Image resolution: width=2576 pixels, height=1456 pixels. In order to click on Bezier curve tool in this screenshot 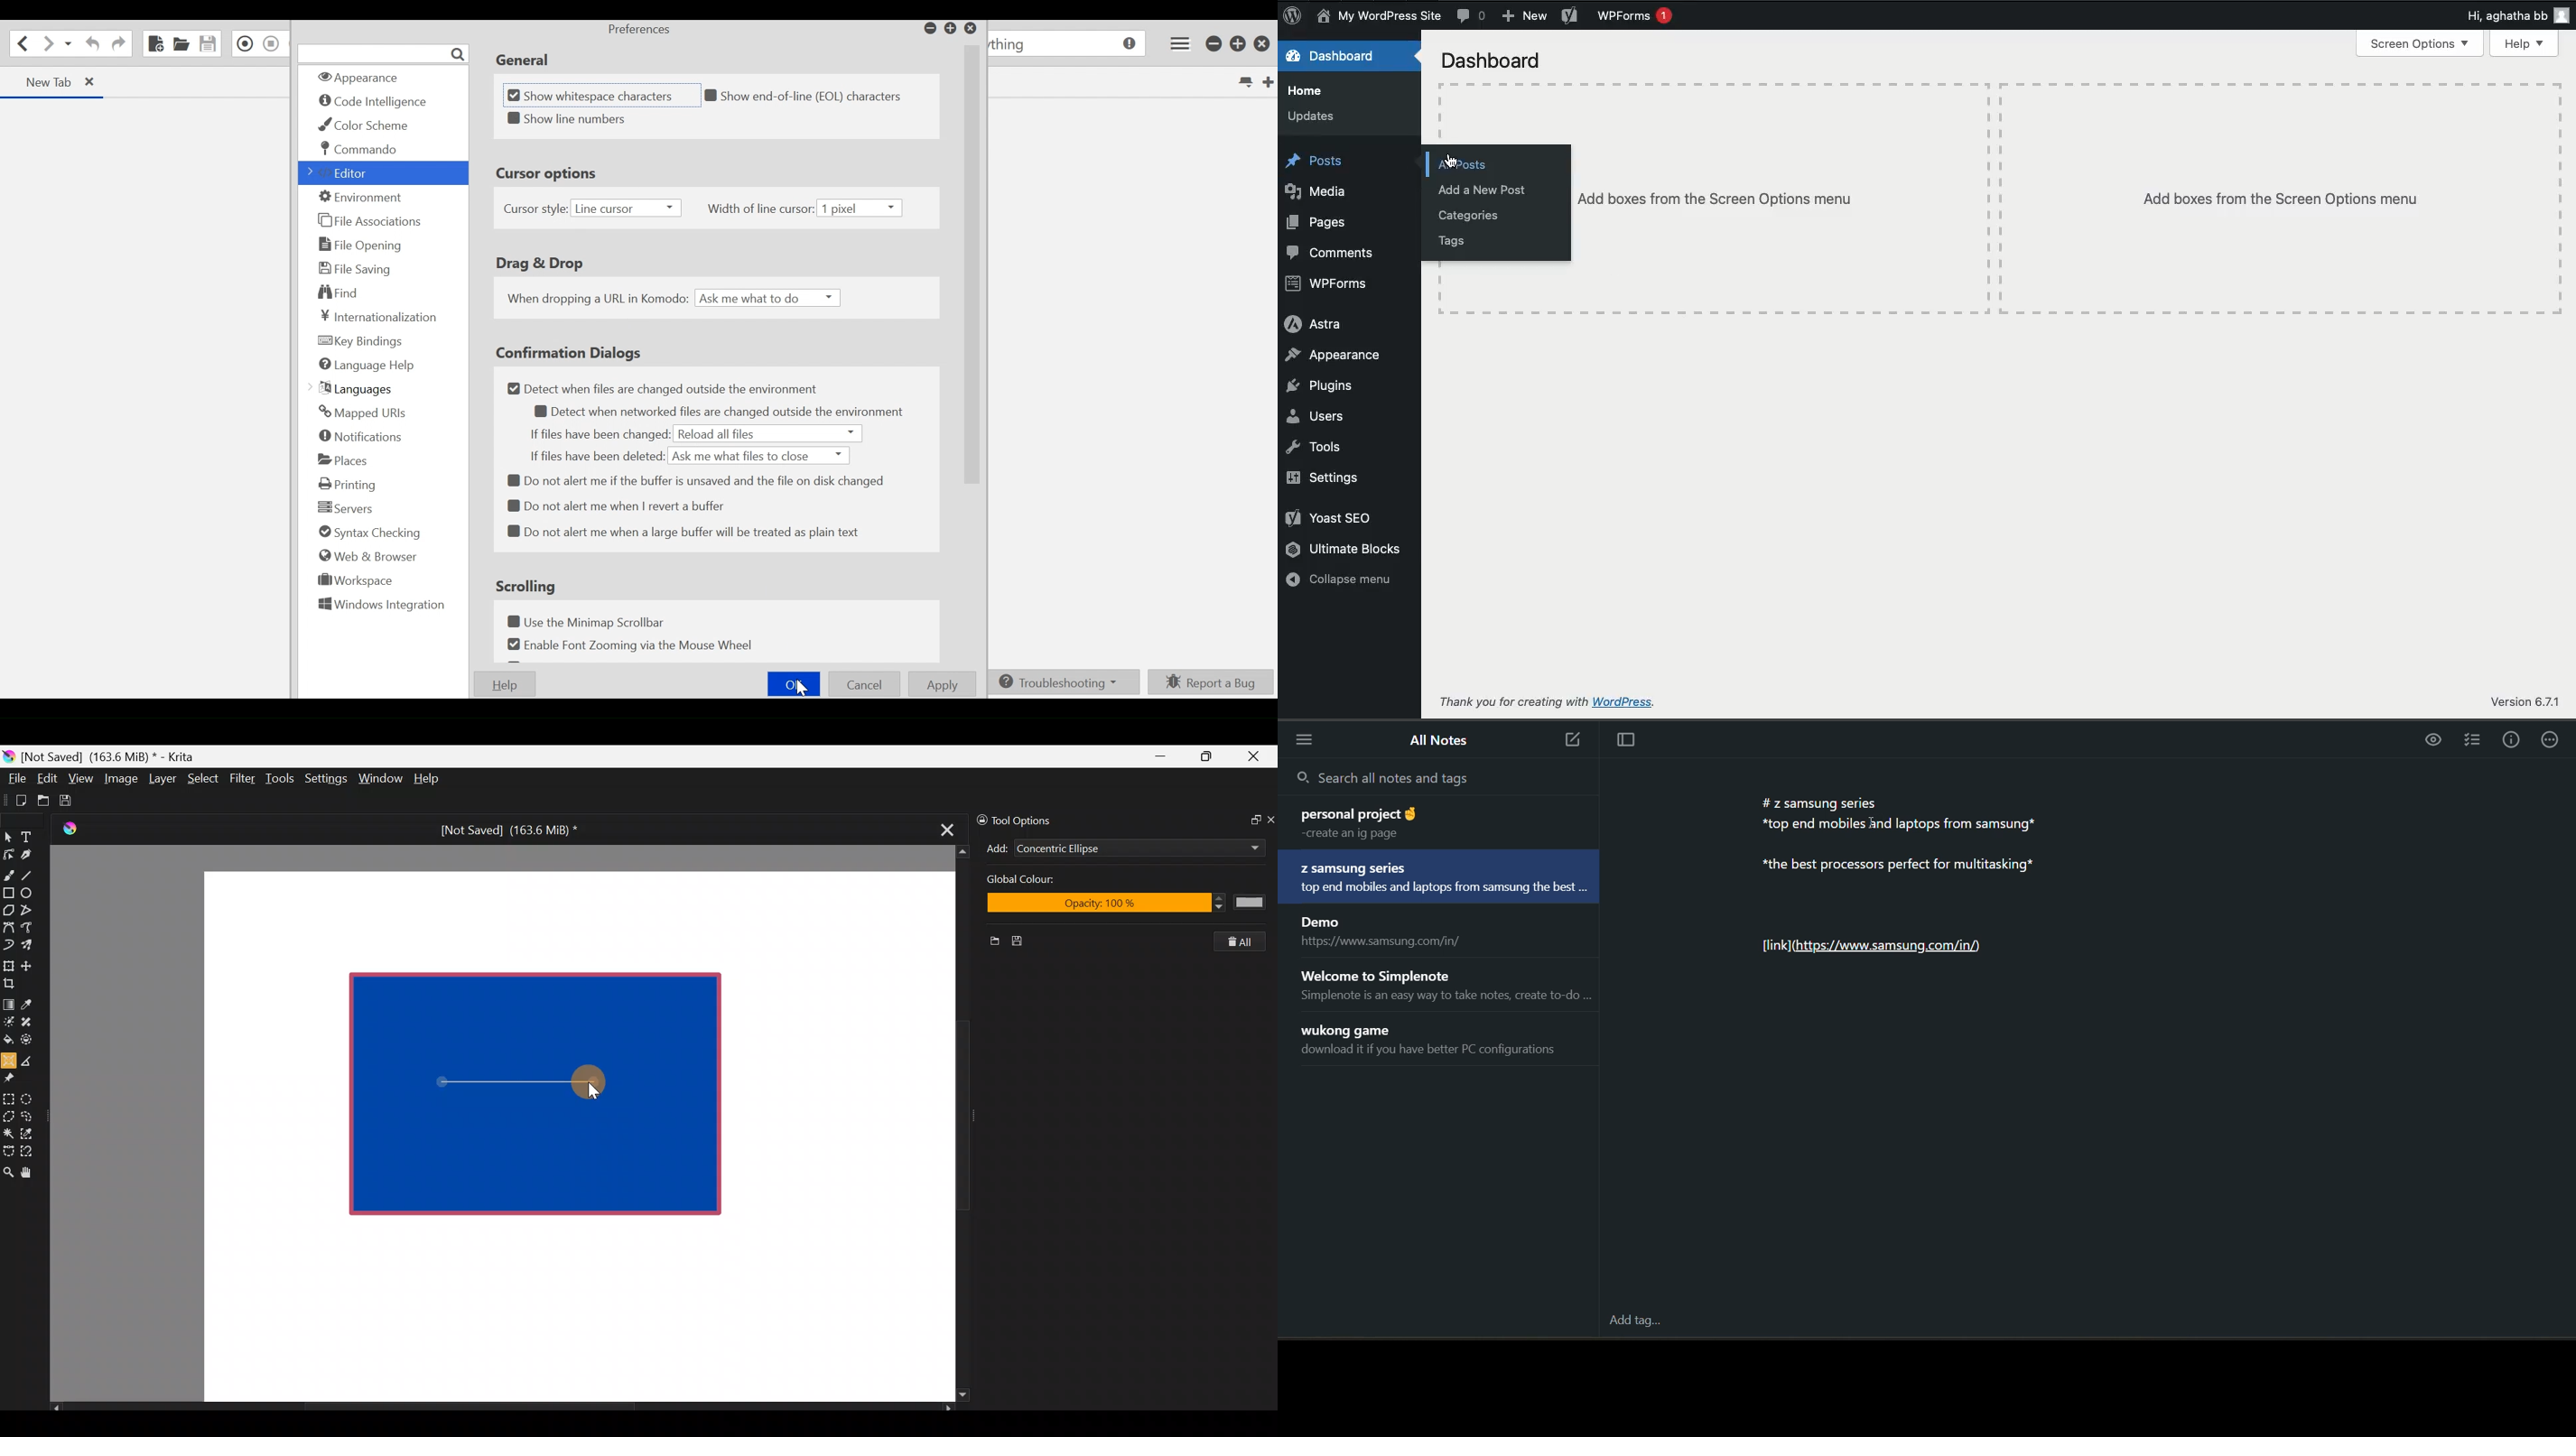, I will do `click(8, 929)`.